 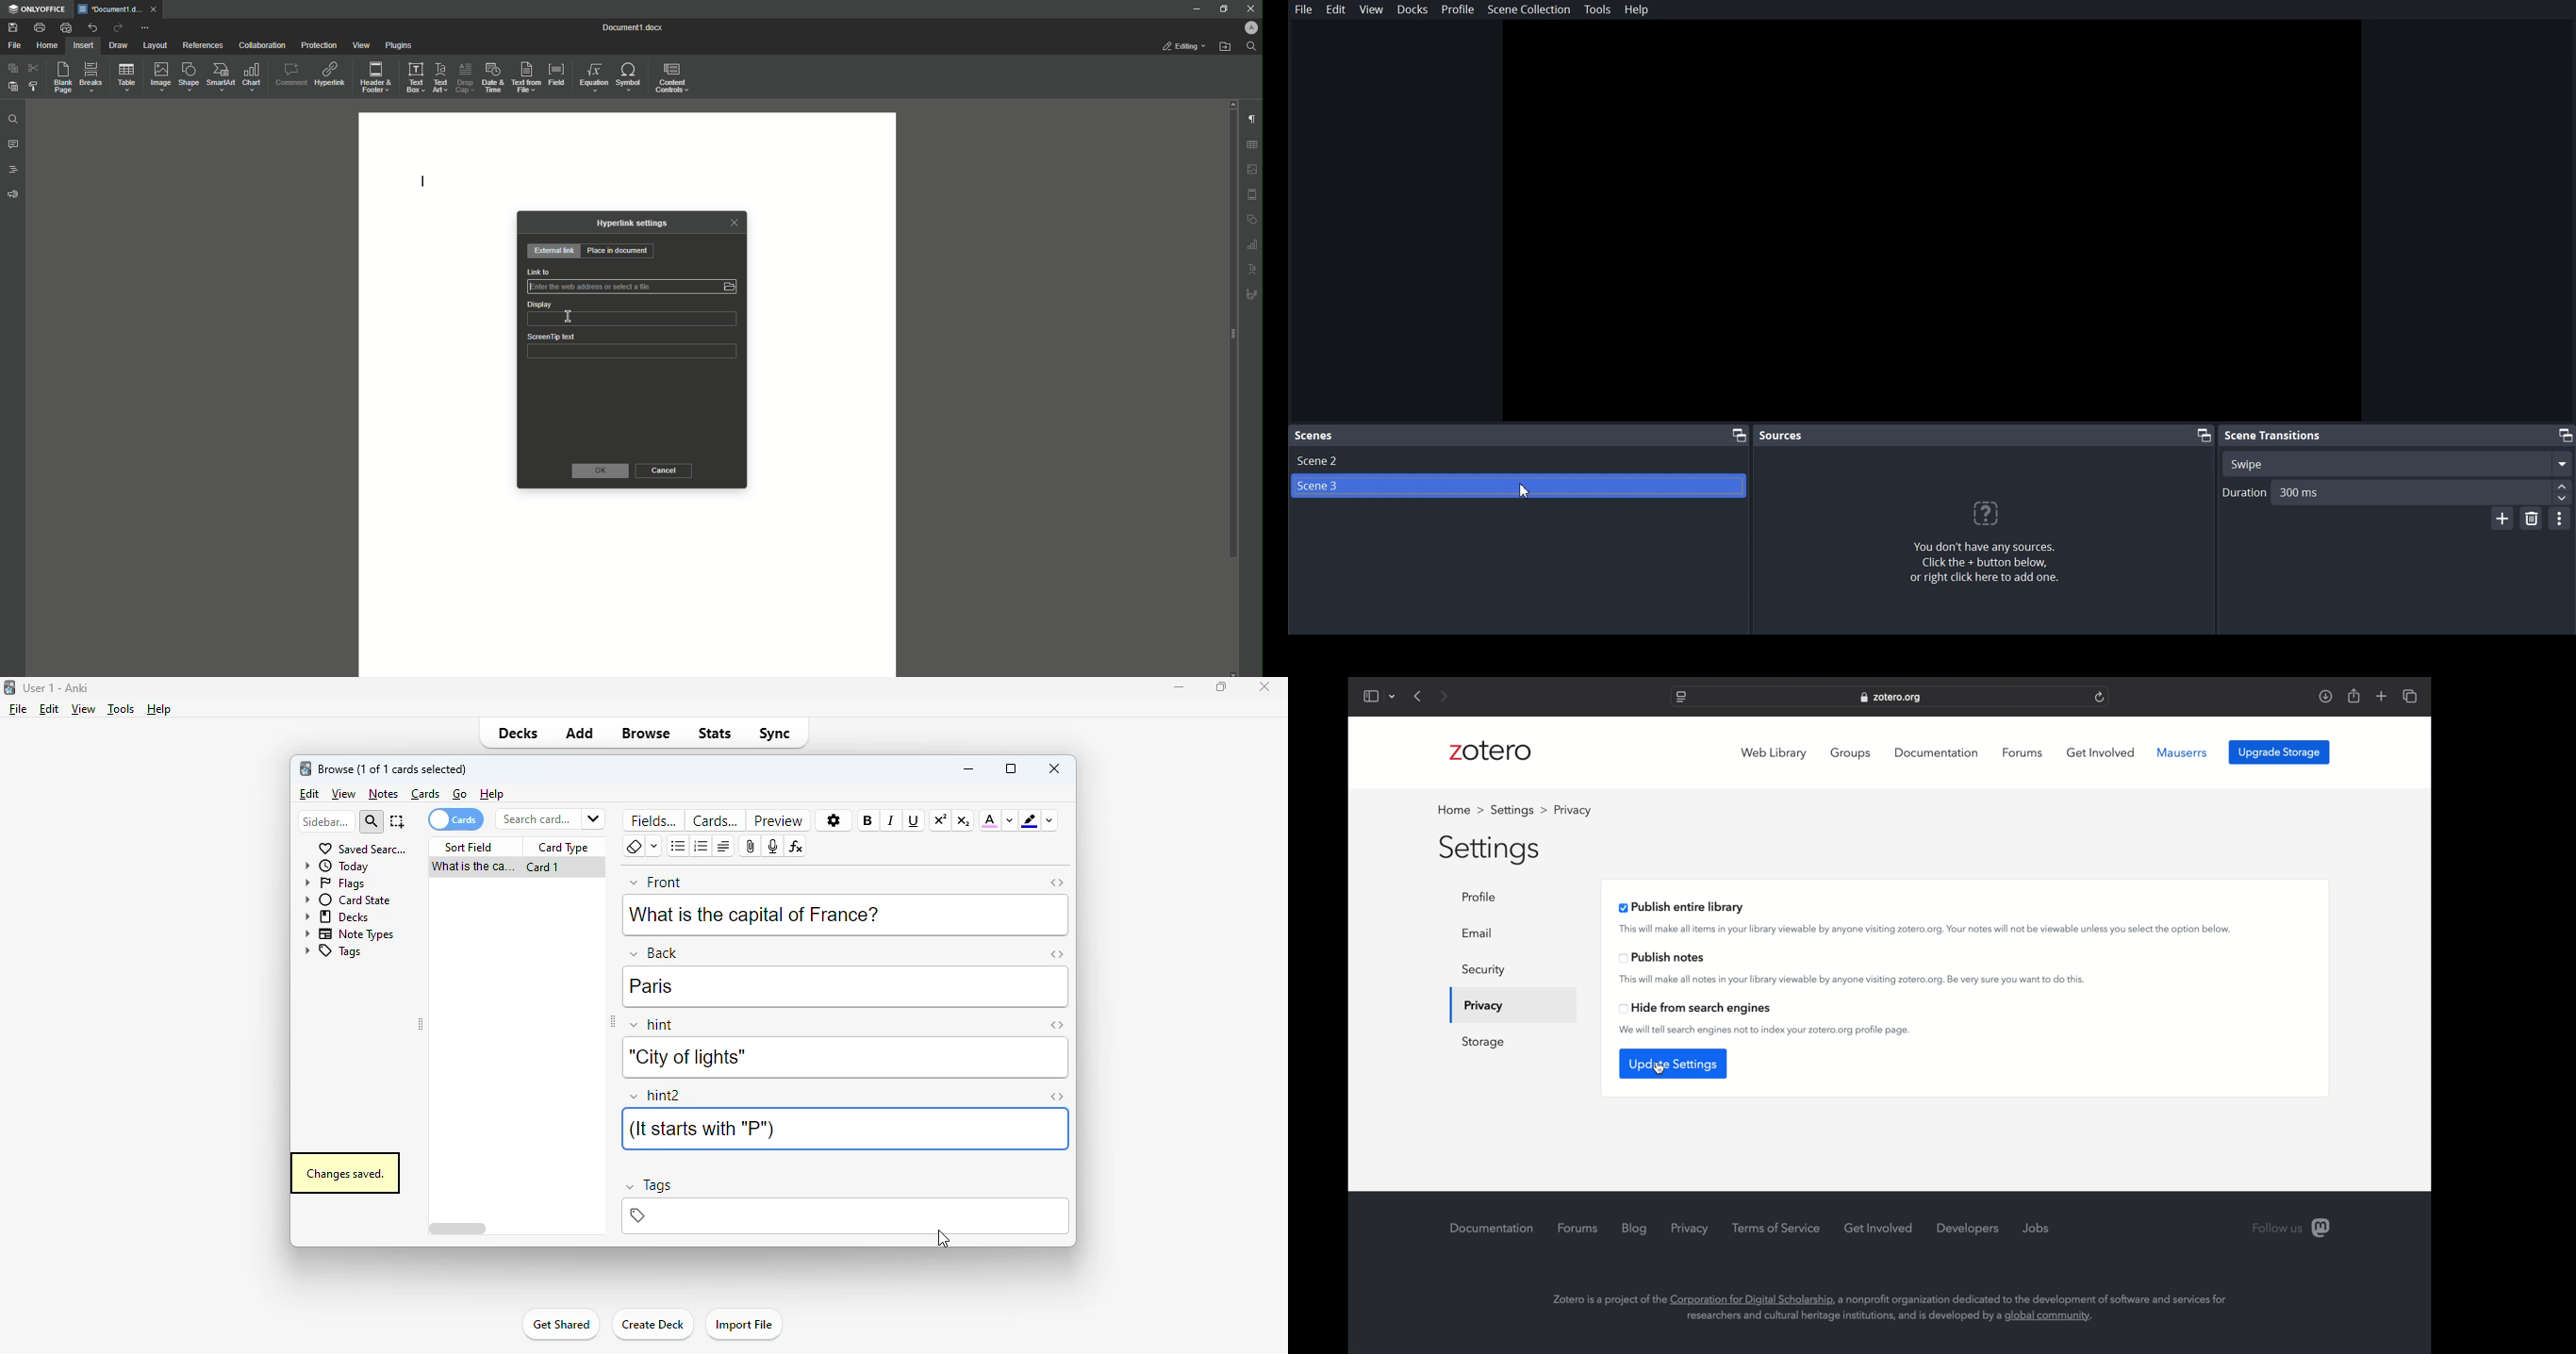 I want to click on security, so click(x=1484, y=970).